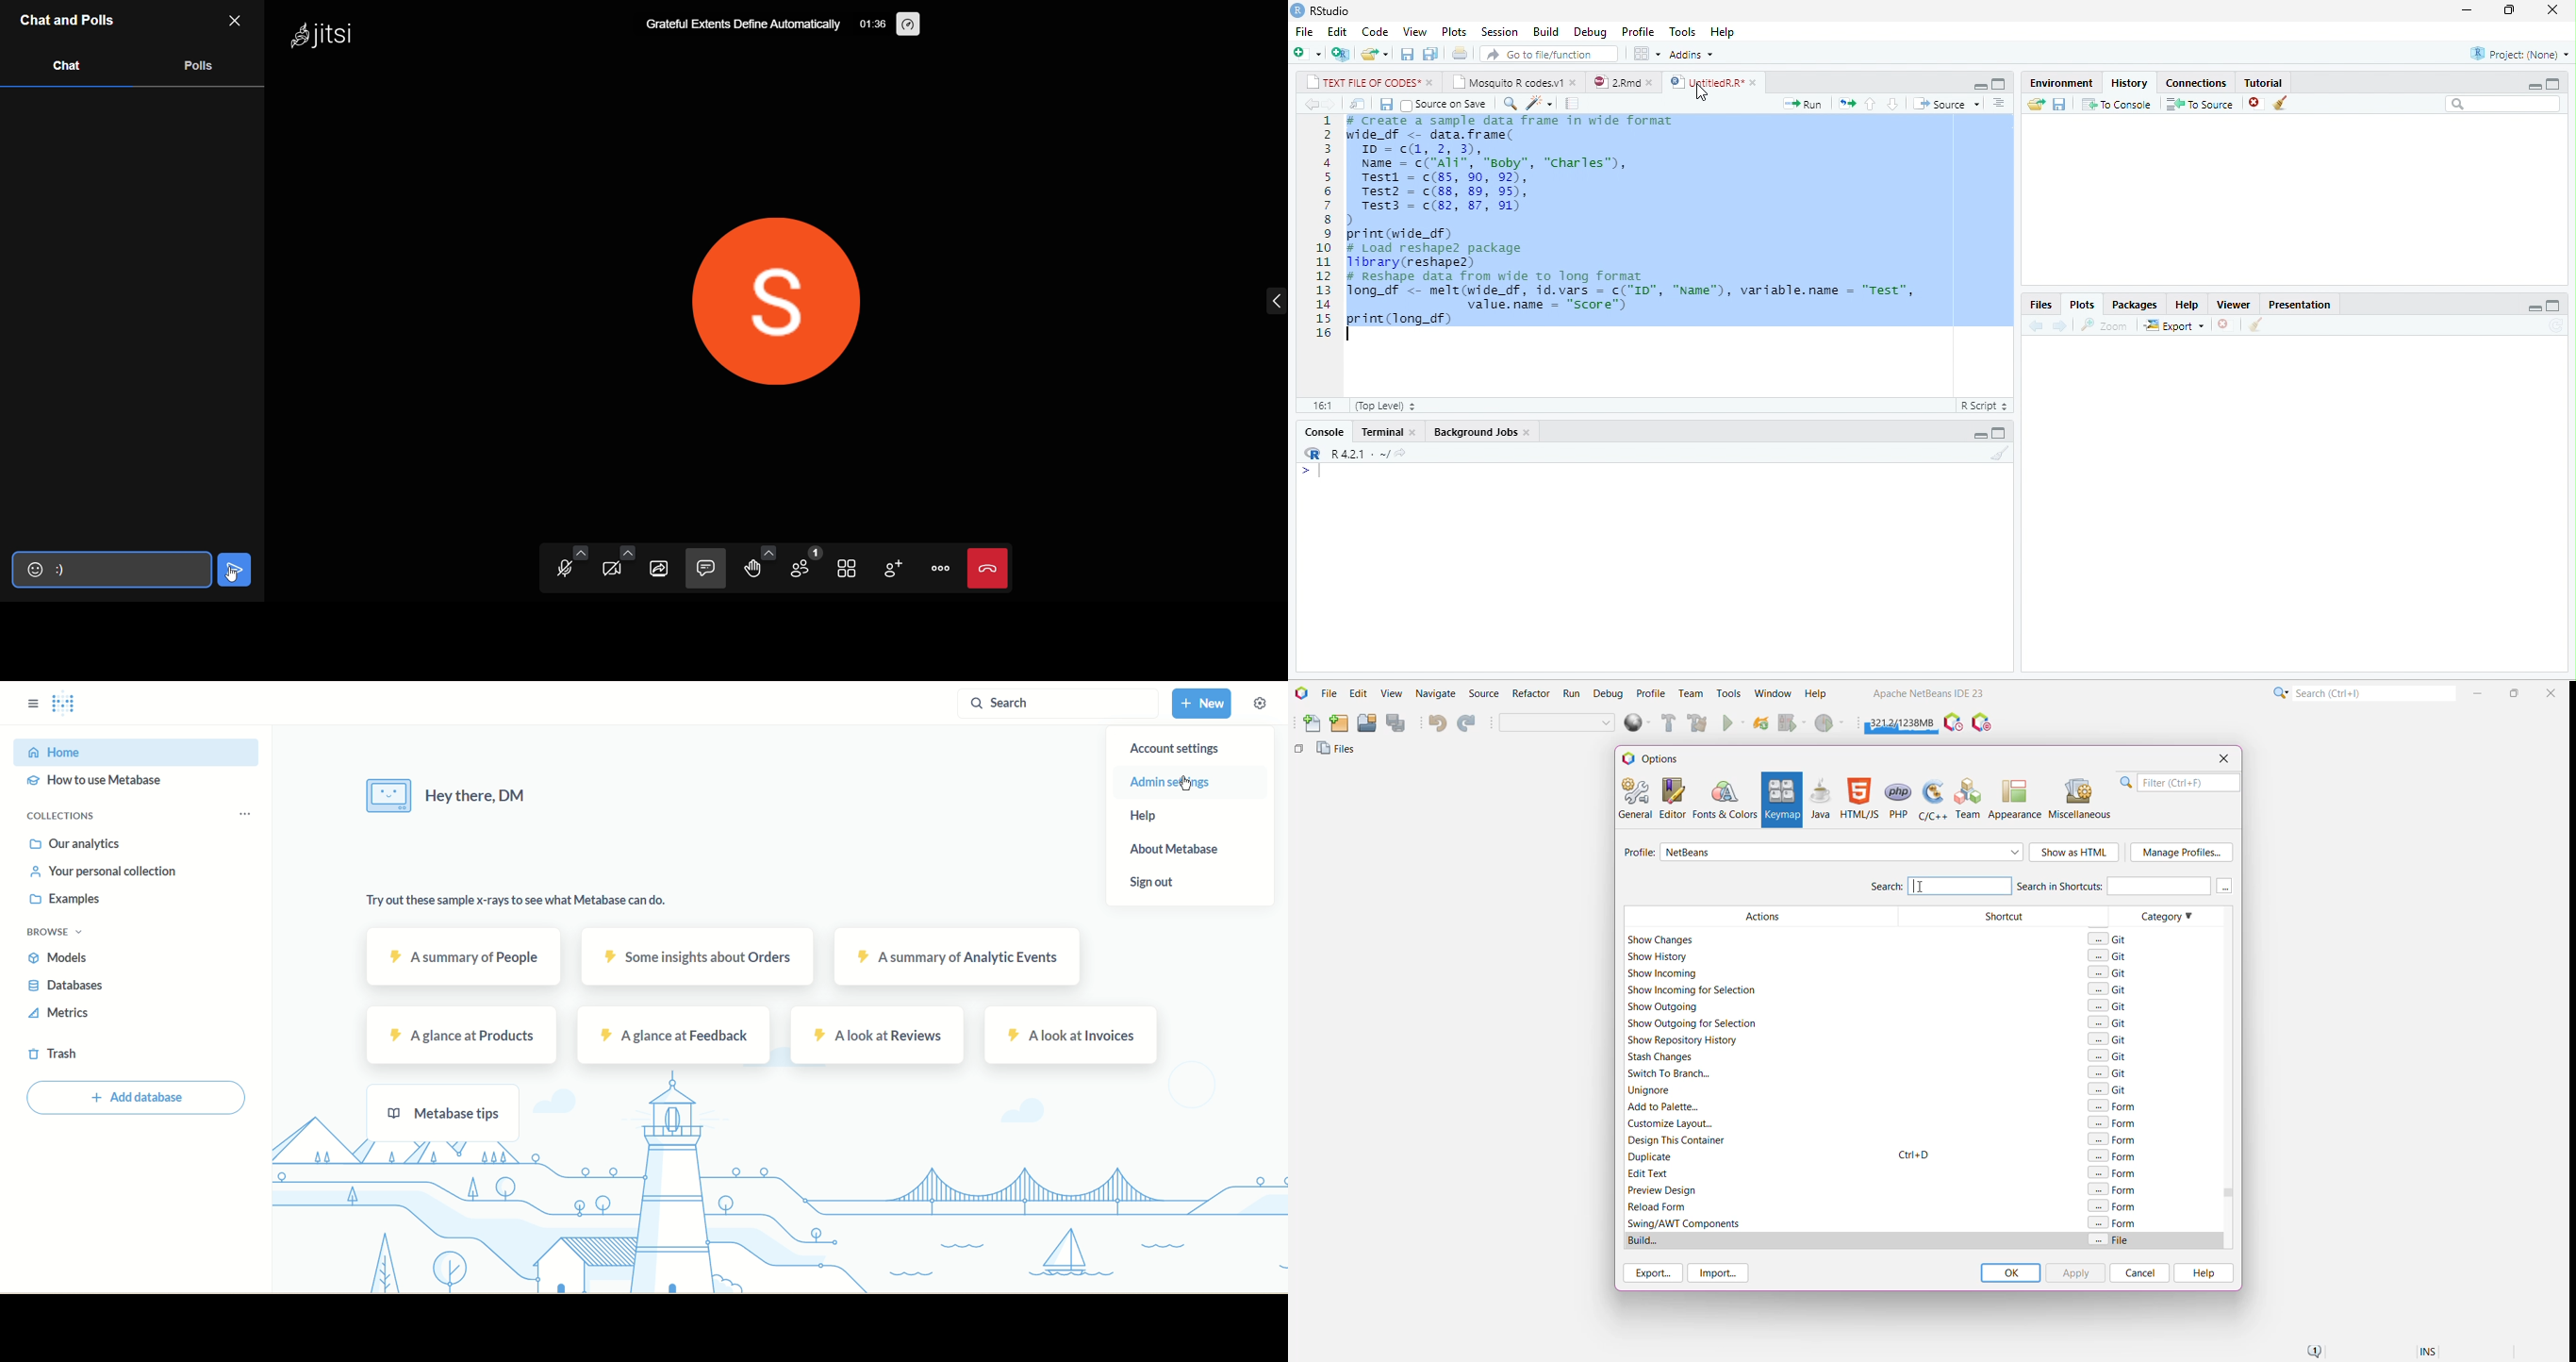 This screenshot has width=2576, height=1372. I want to click on History, so click(2129, 83).